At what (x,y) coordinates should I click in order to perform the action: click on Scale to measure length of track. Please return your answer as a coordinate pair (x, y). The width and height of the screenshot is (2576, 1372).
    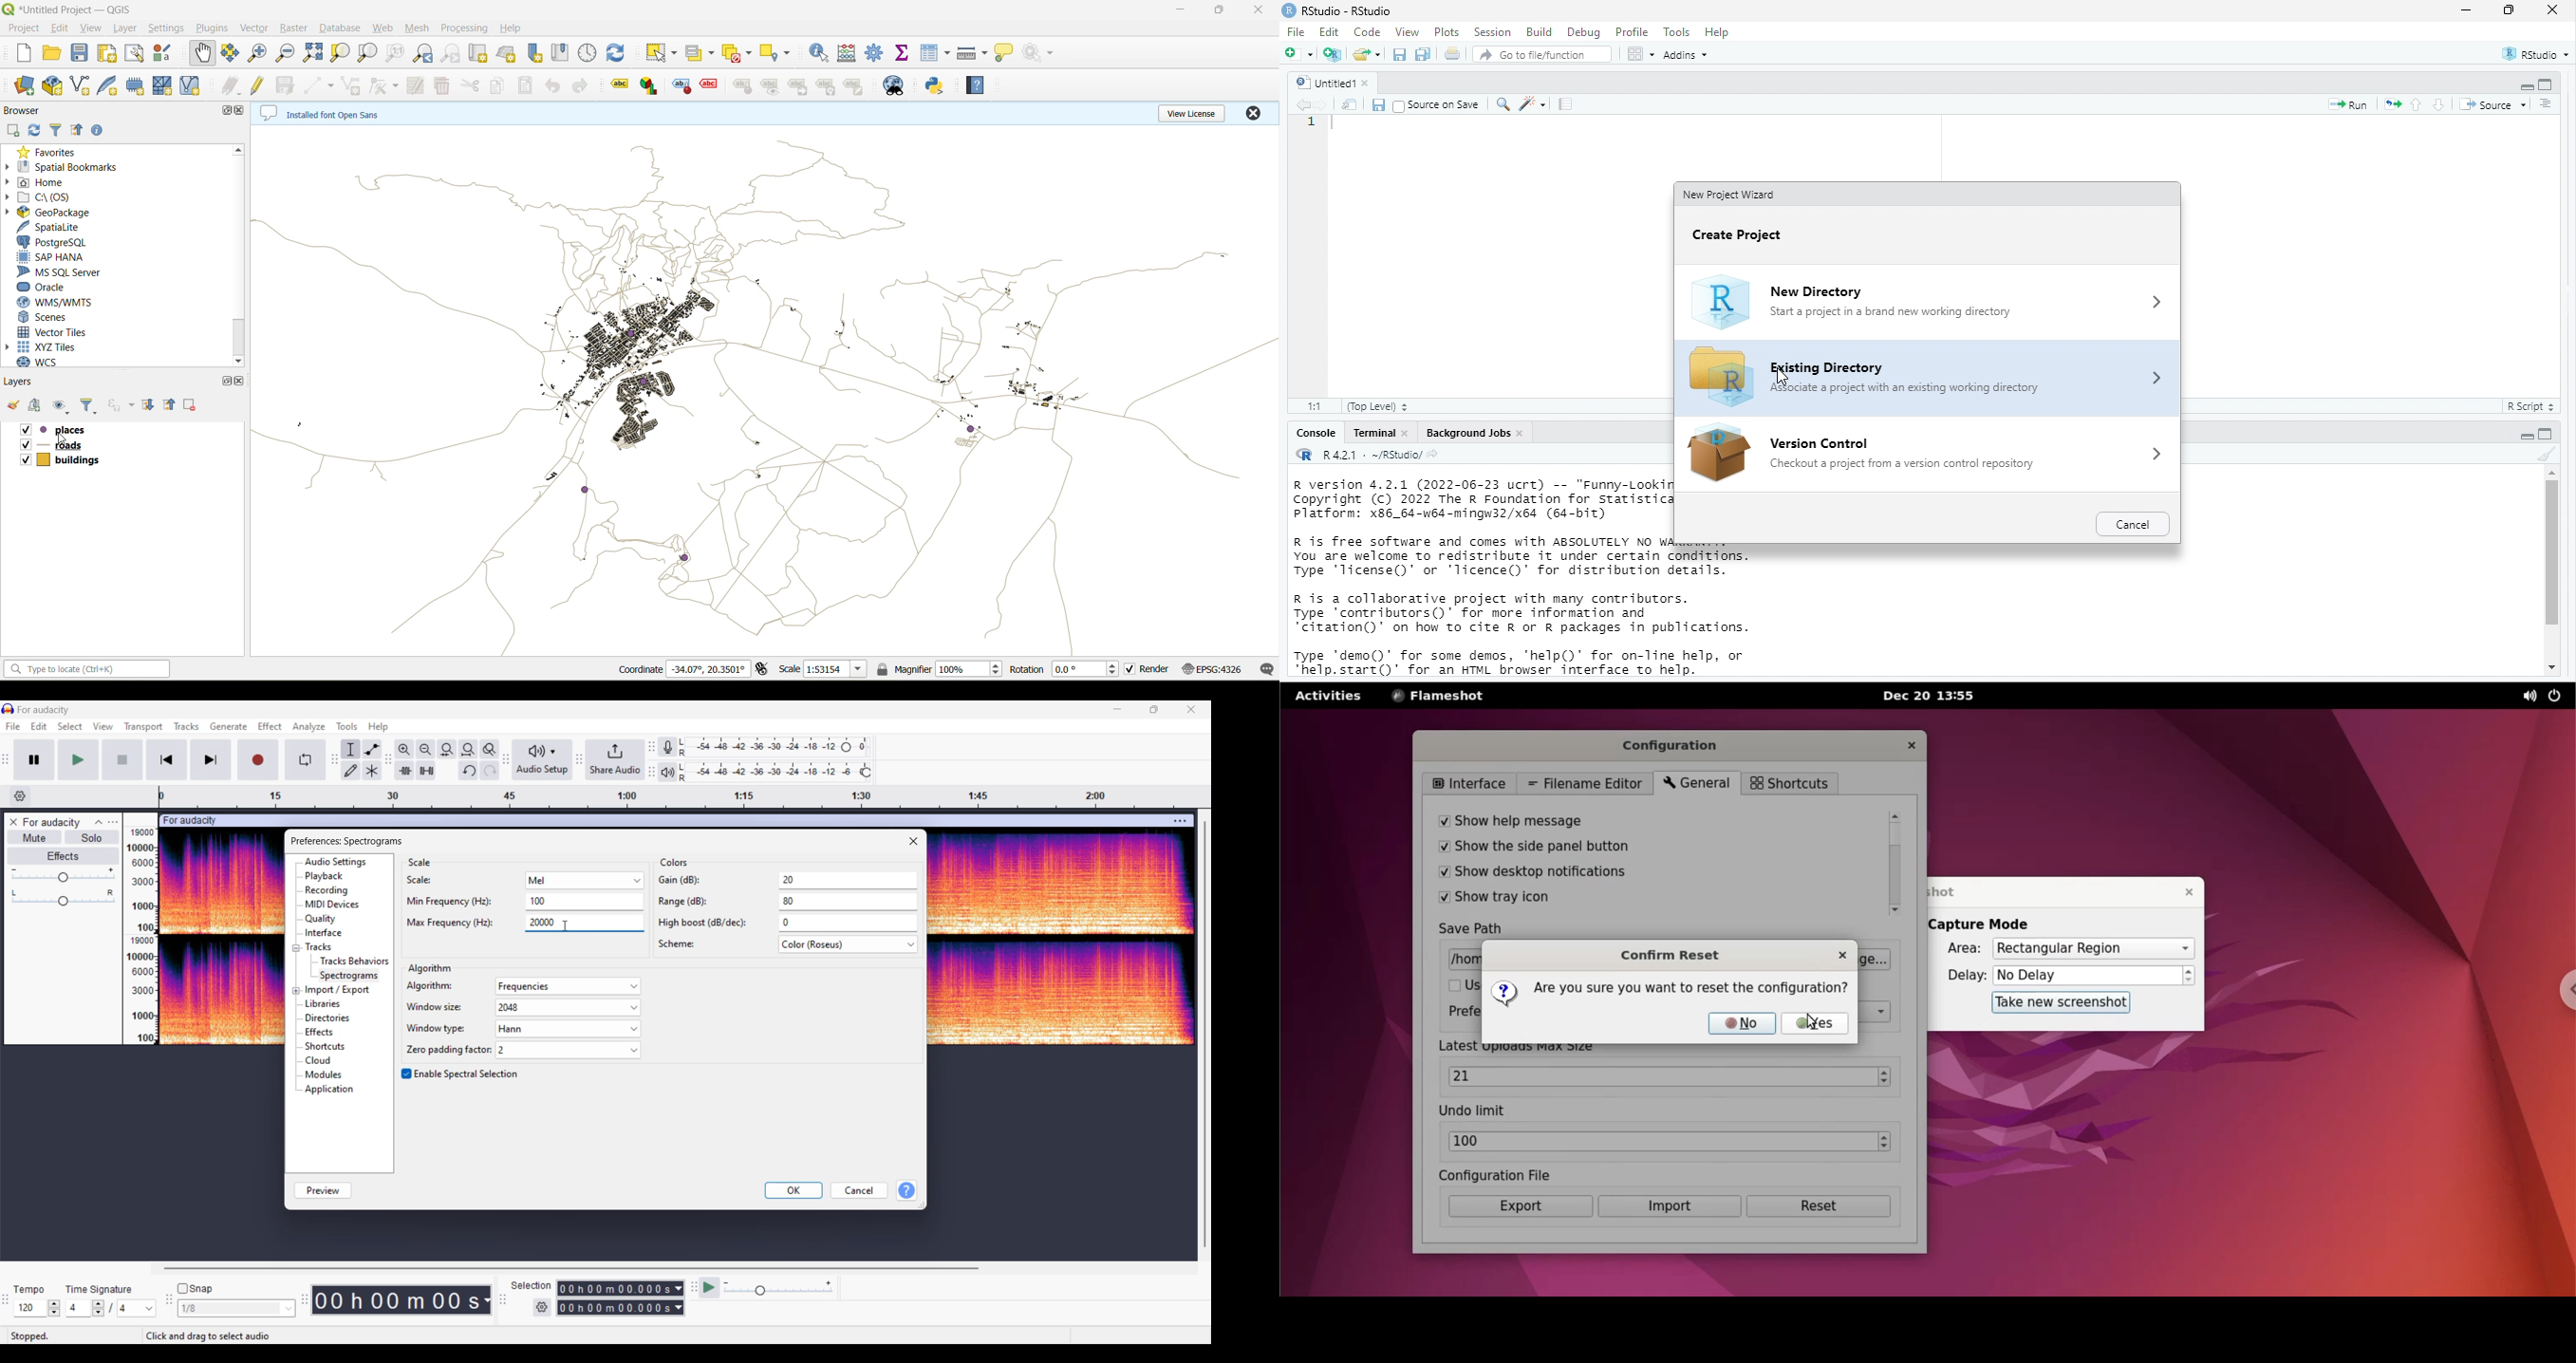
    Looking at the image, I should click on (679, 797).